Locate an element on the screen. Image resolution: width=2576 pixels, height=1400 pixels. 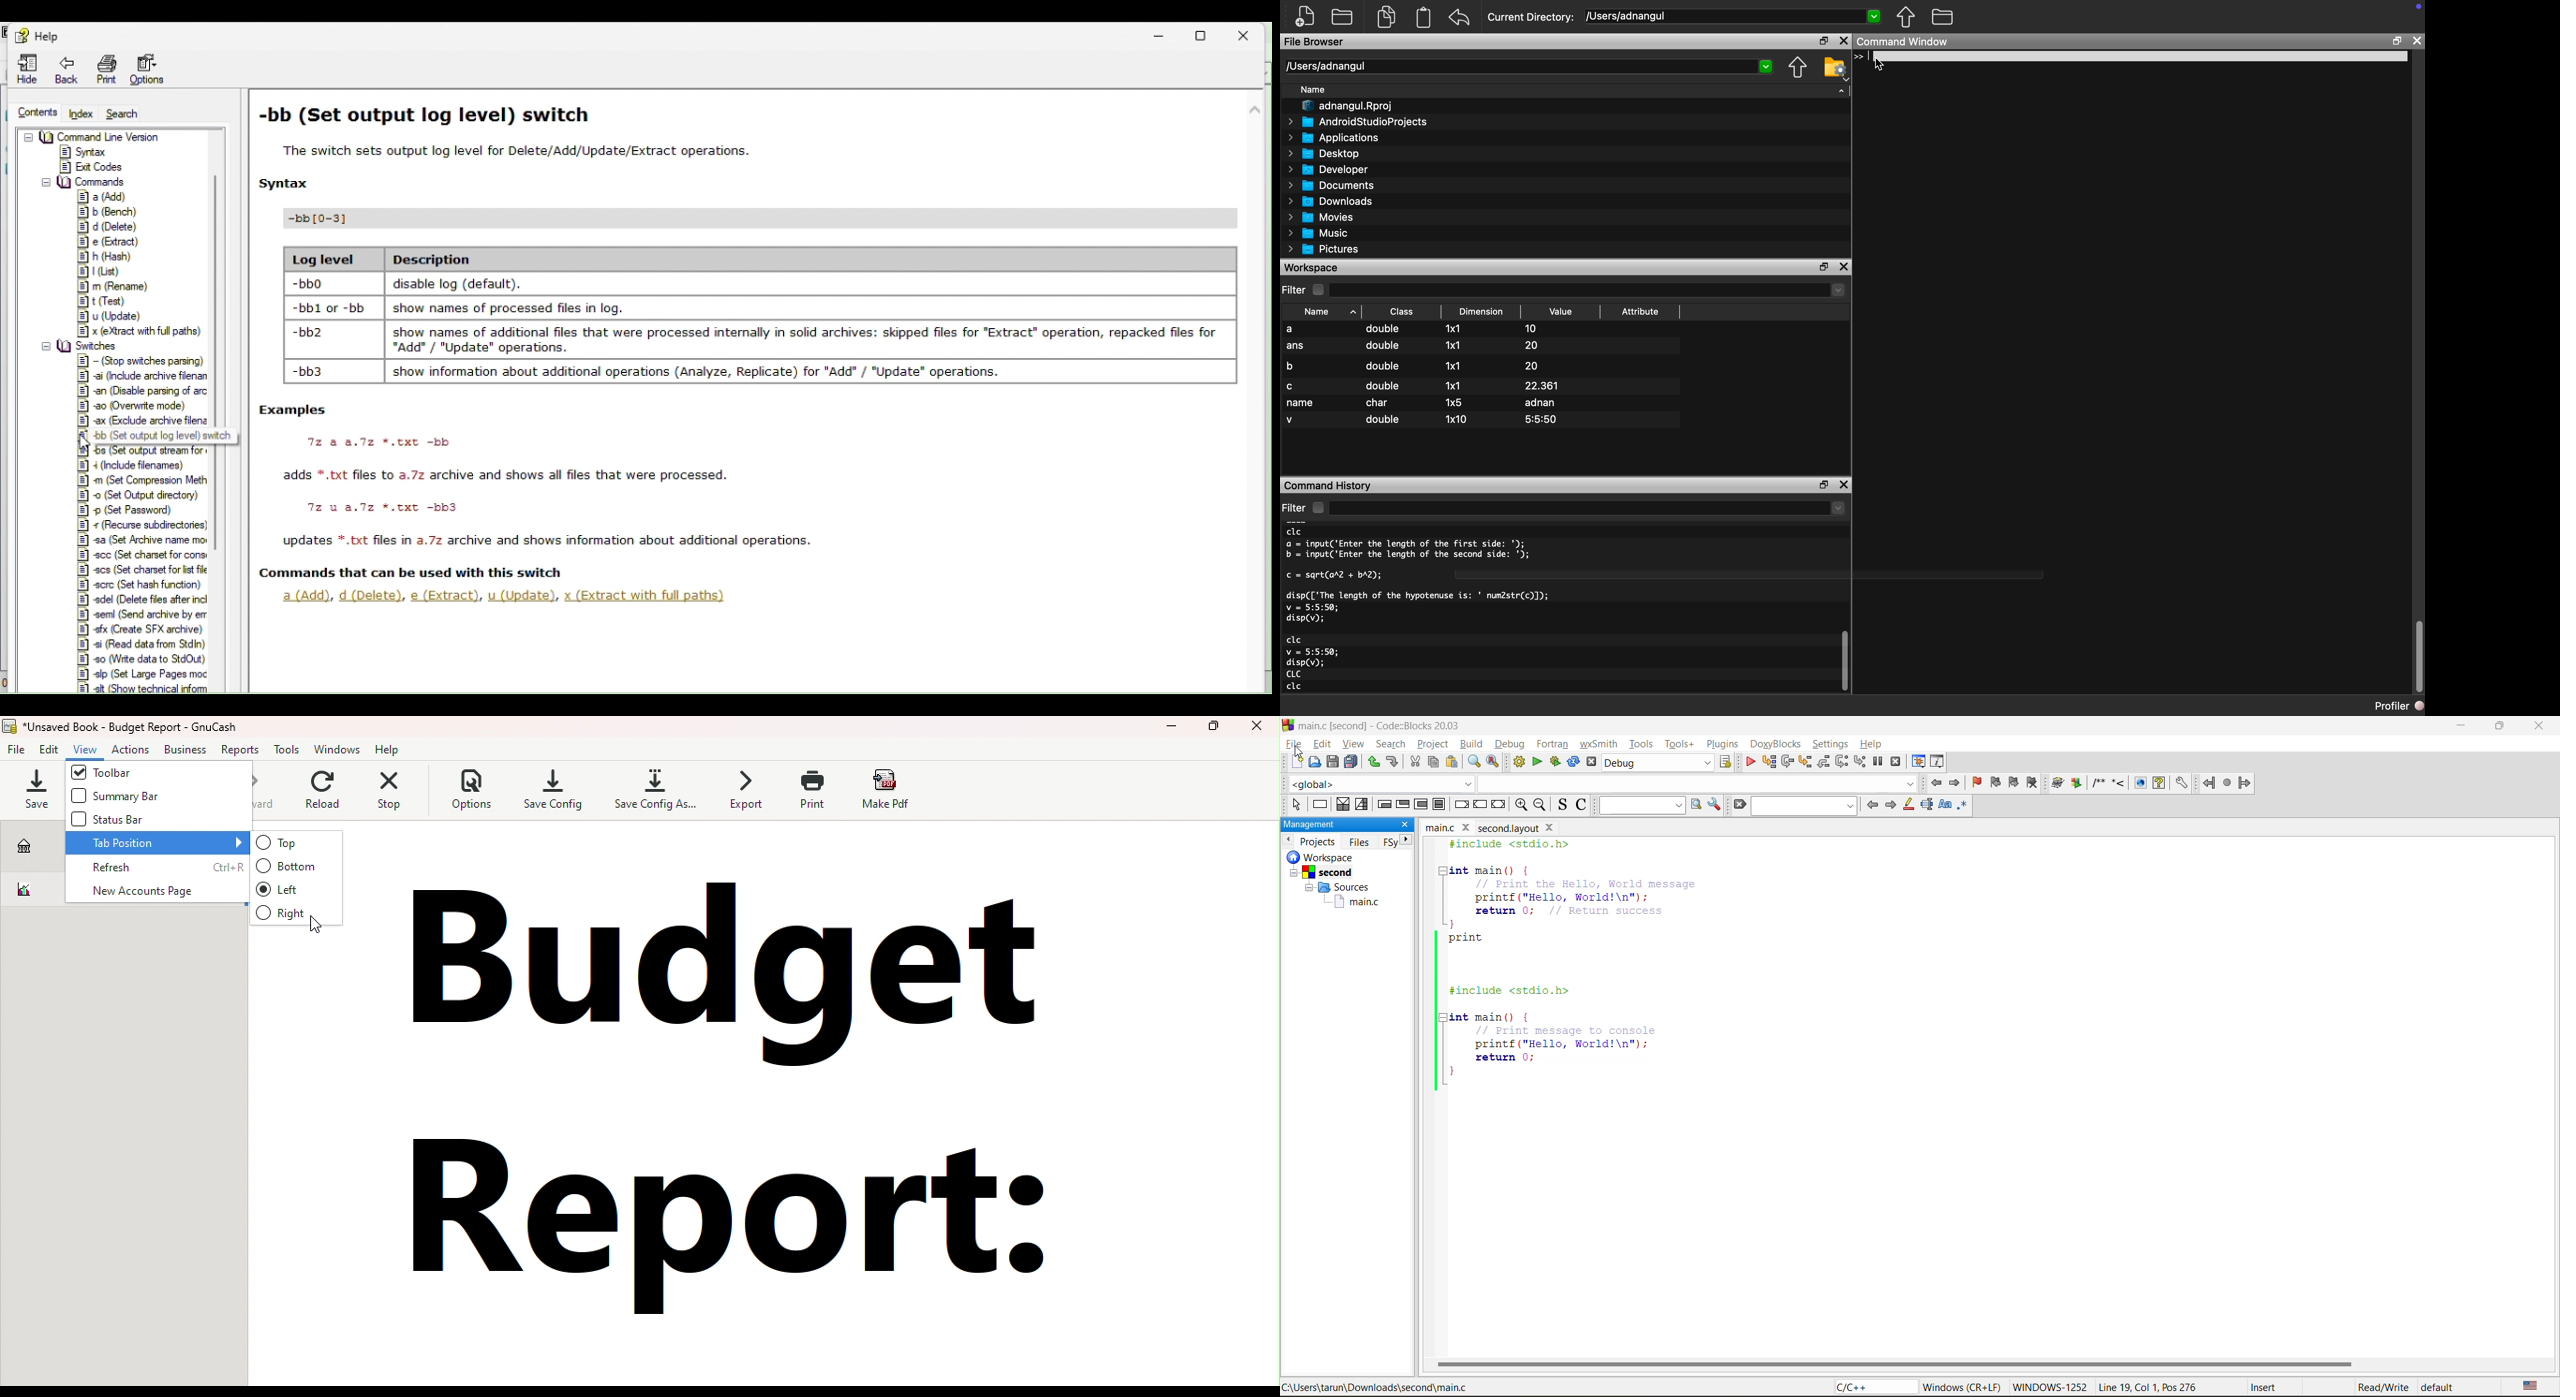
File is located at coordinates (17, 751).